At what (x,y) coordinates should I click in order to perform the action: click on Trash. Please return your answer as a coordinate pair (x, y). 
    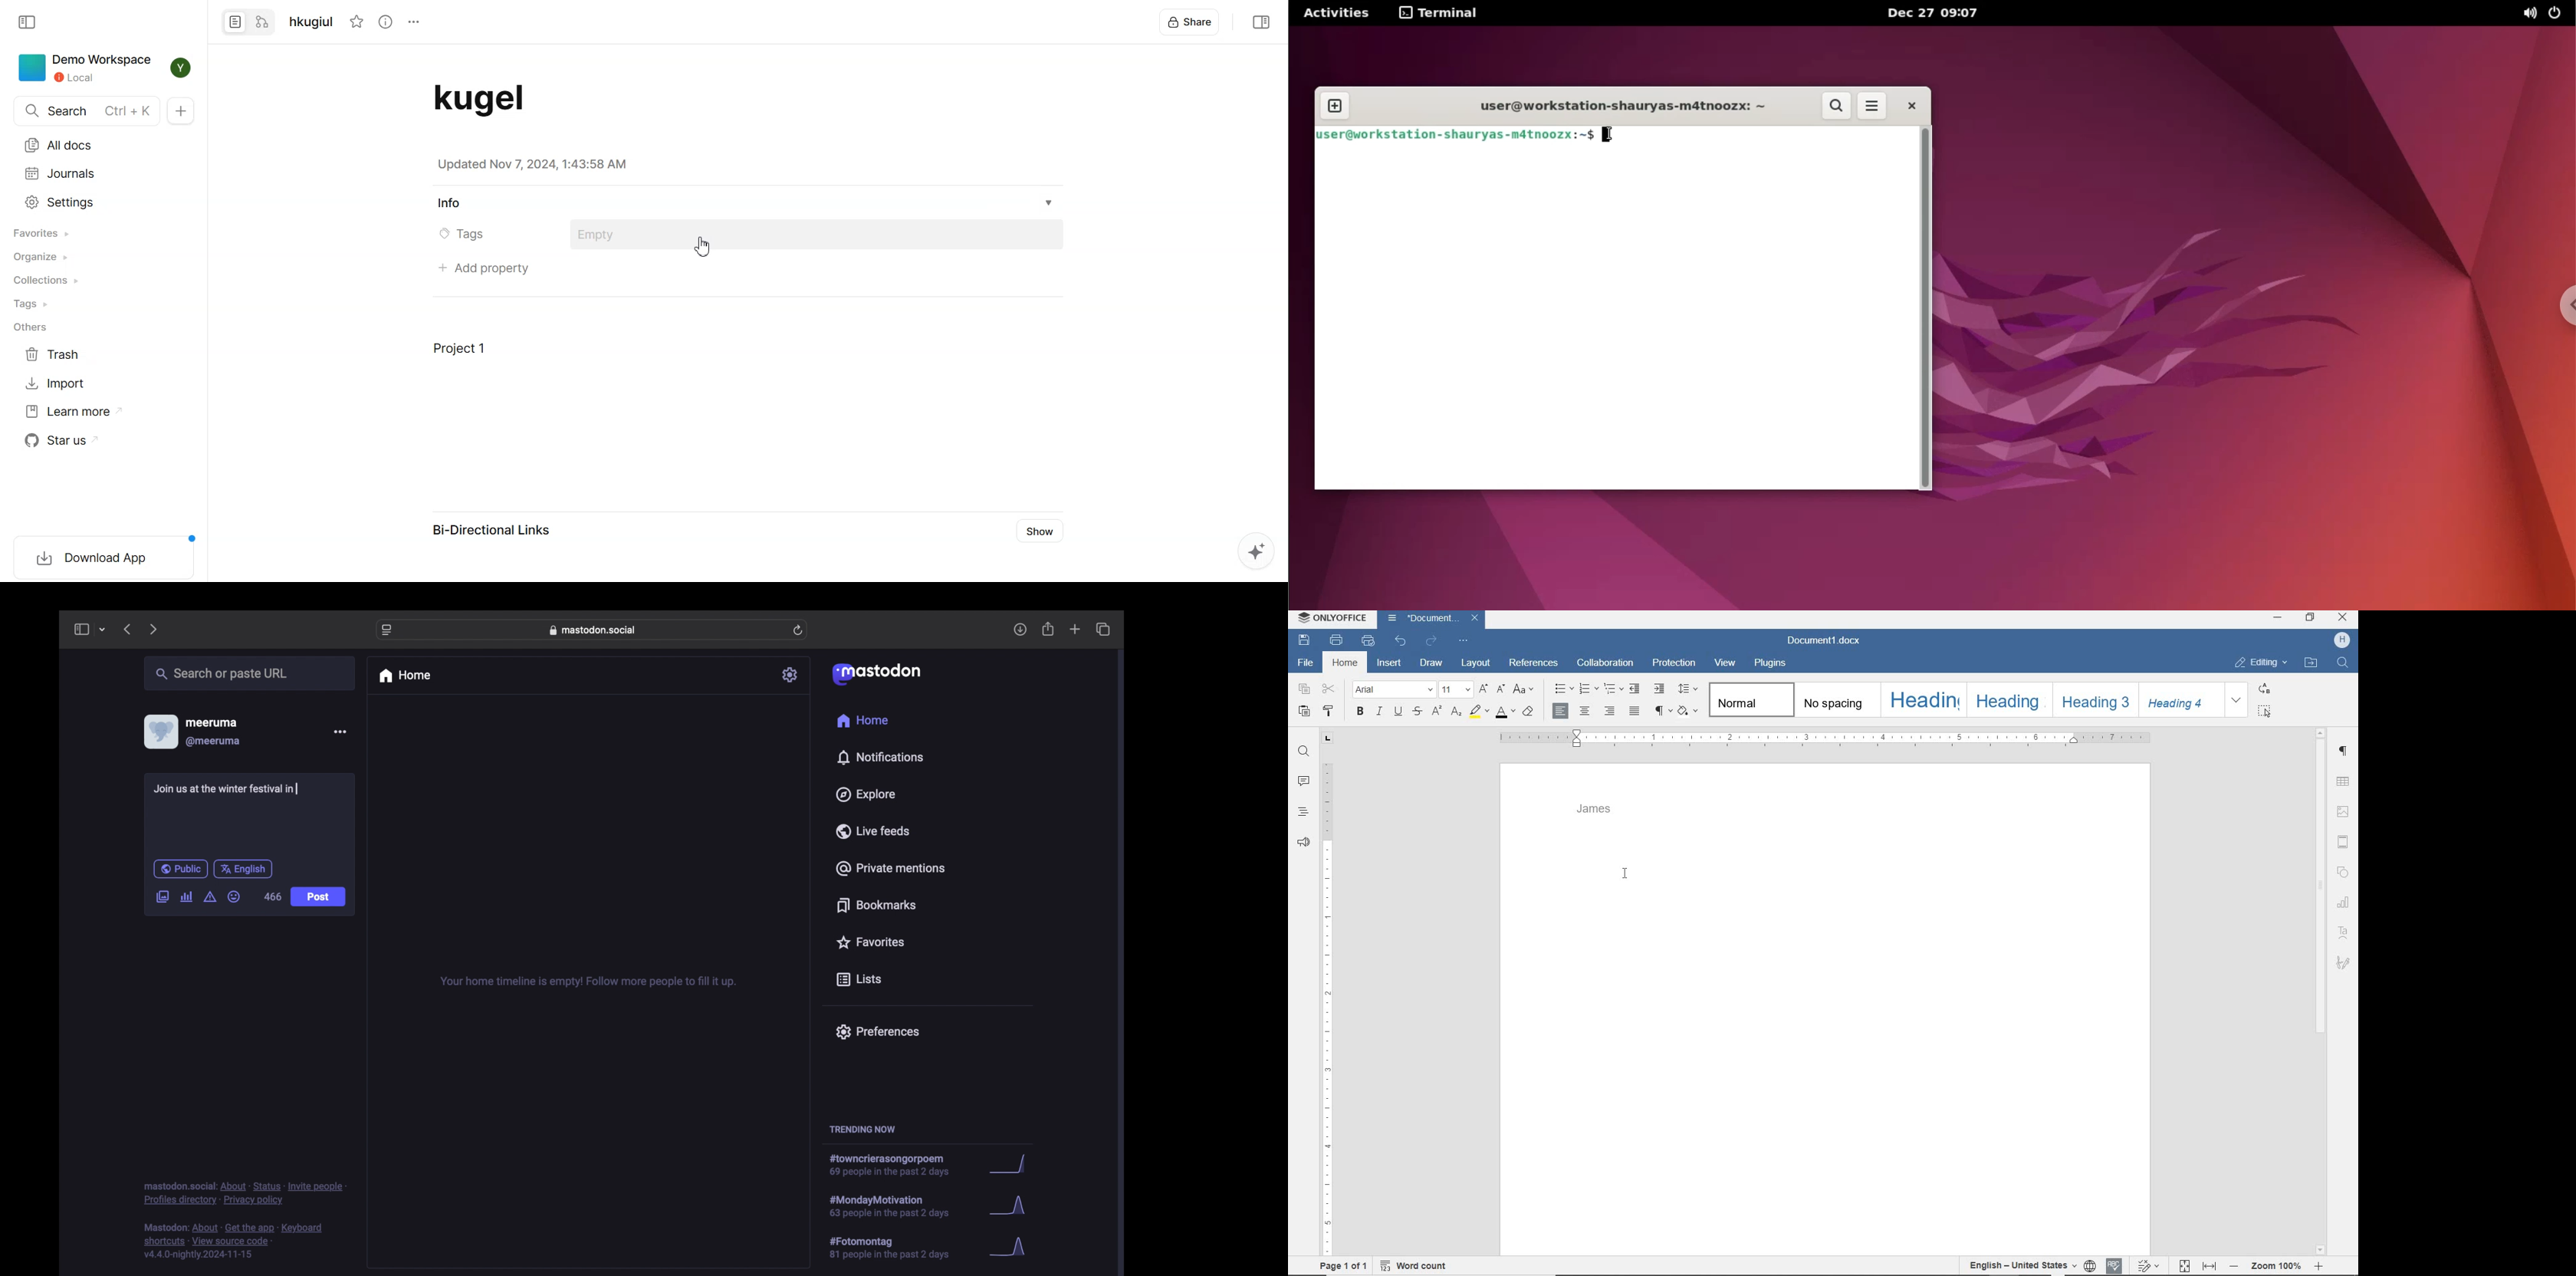
    Looking at the image, I should click on (57, 354).